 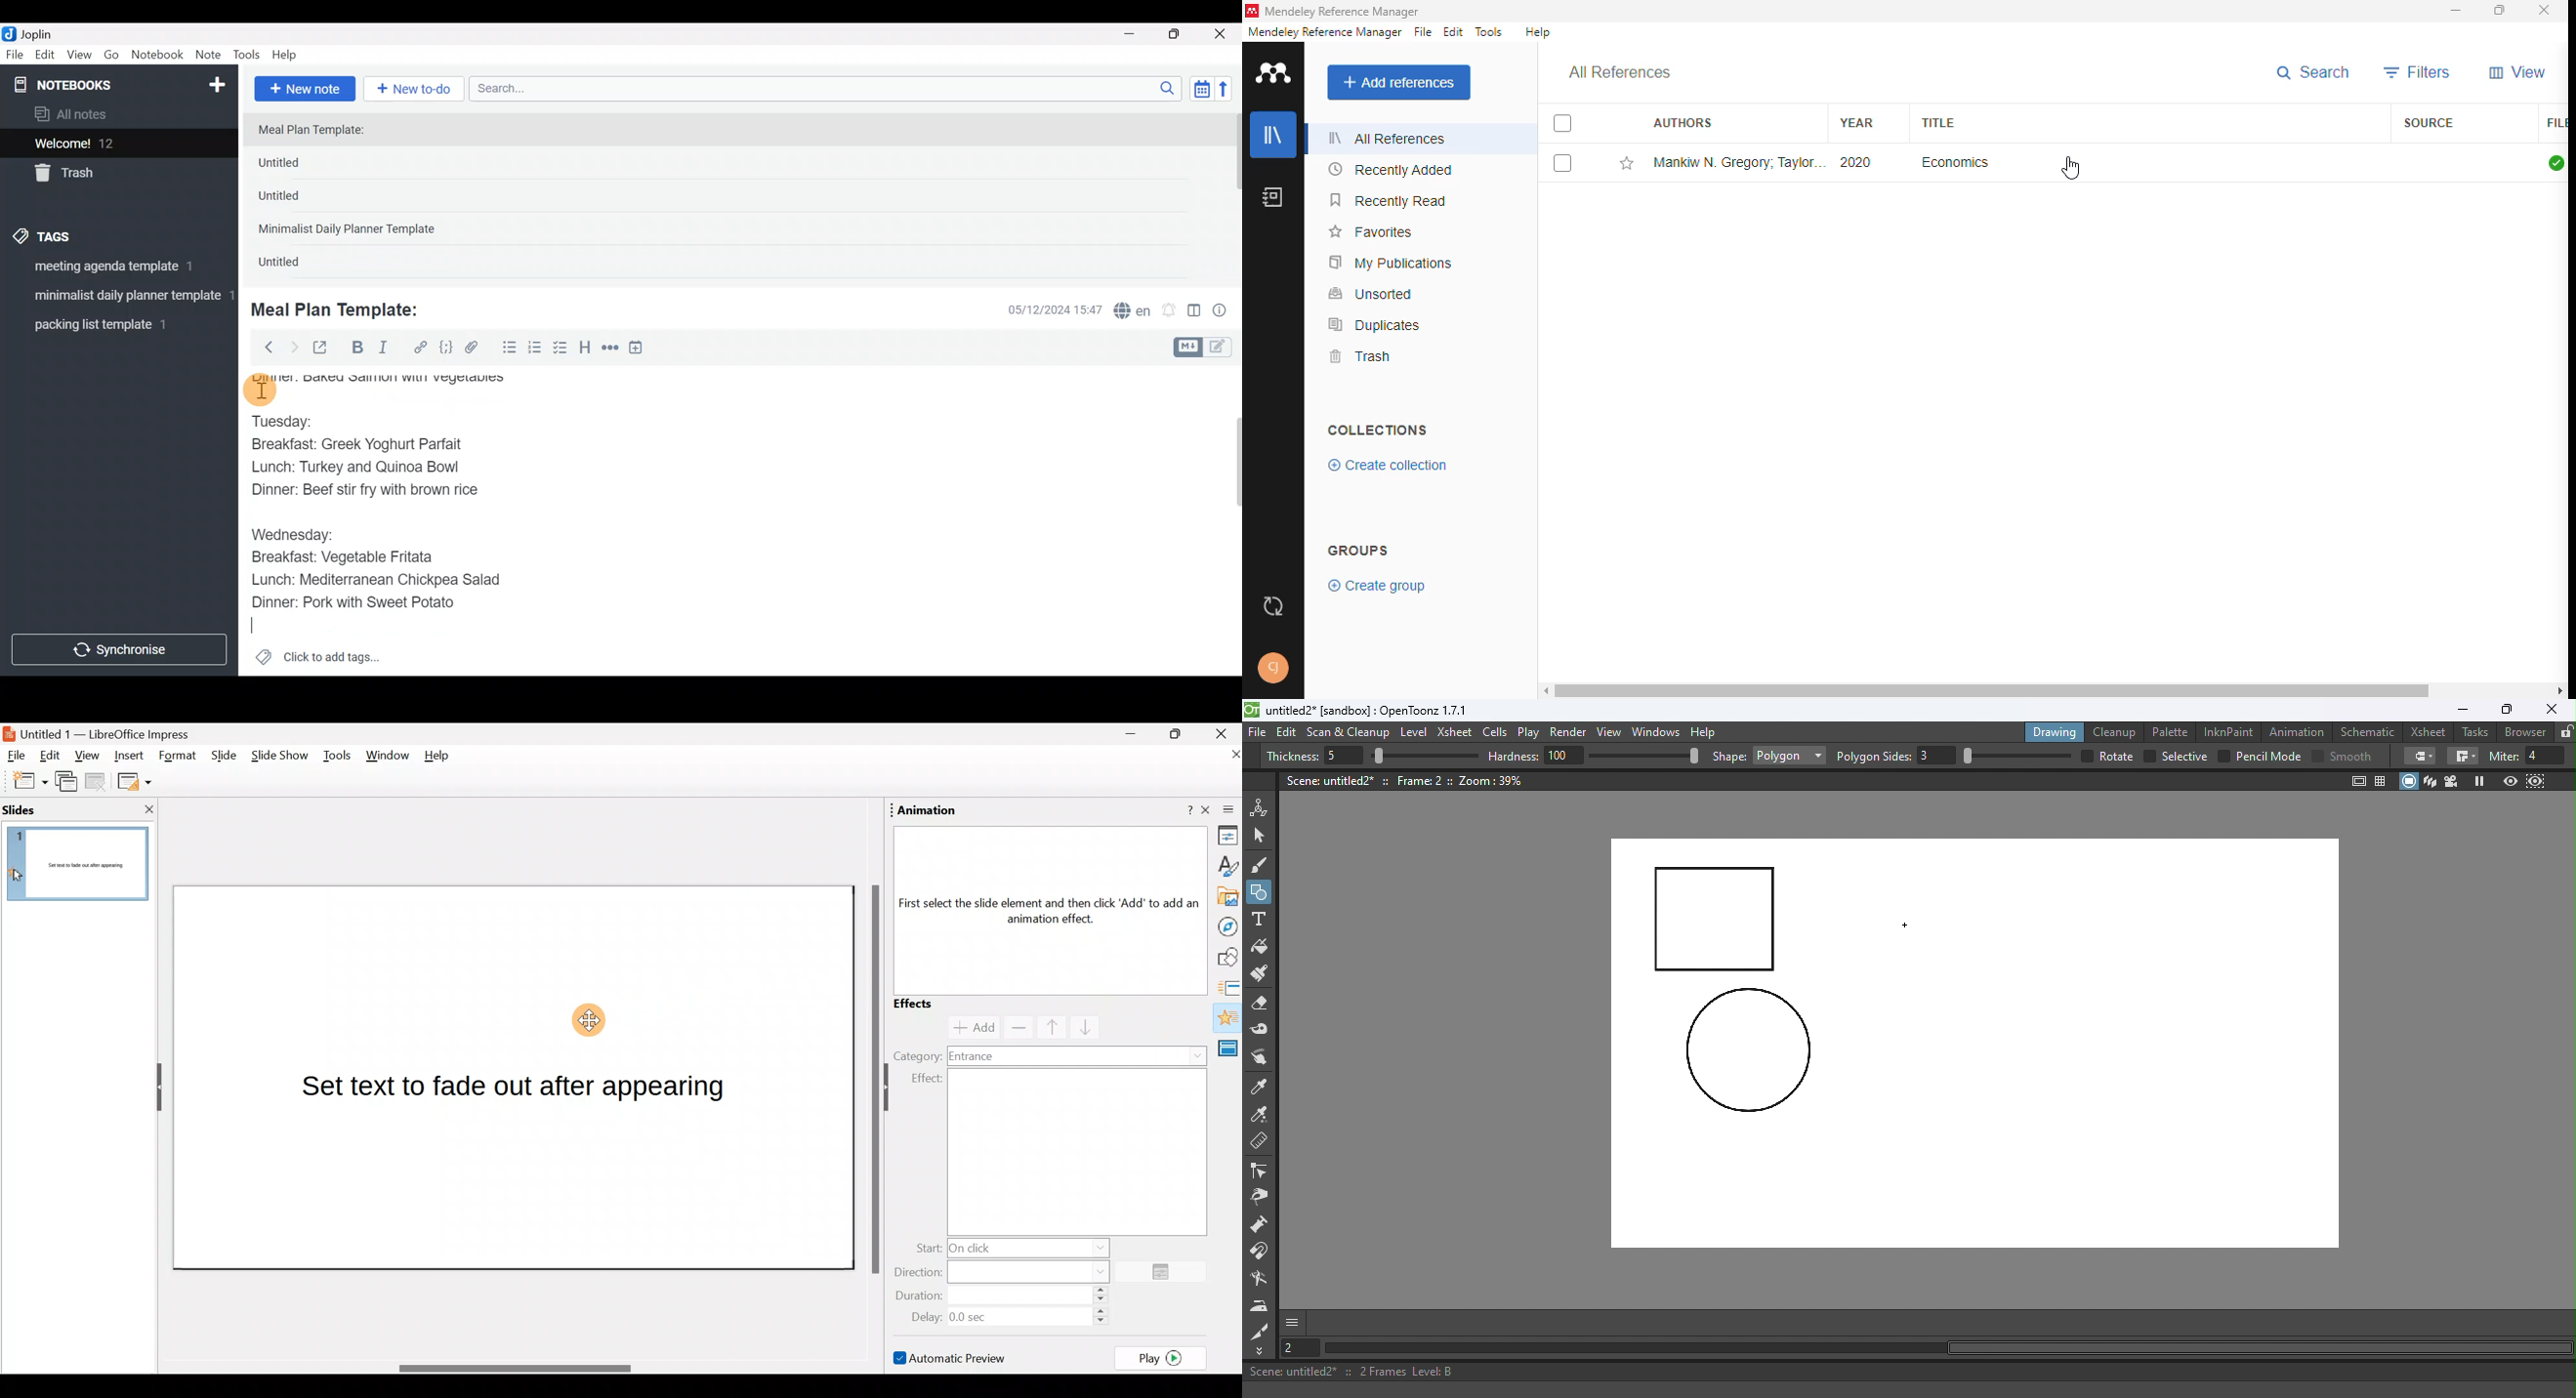 What do you see at coordinates (216, 82) in the screenshot?
I see `New` at bounding box center [216, 82].